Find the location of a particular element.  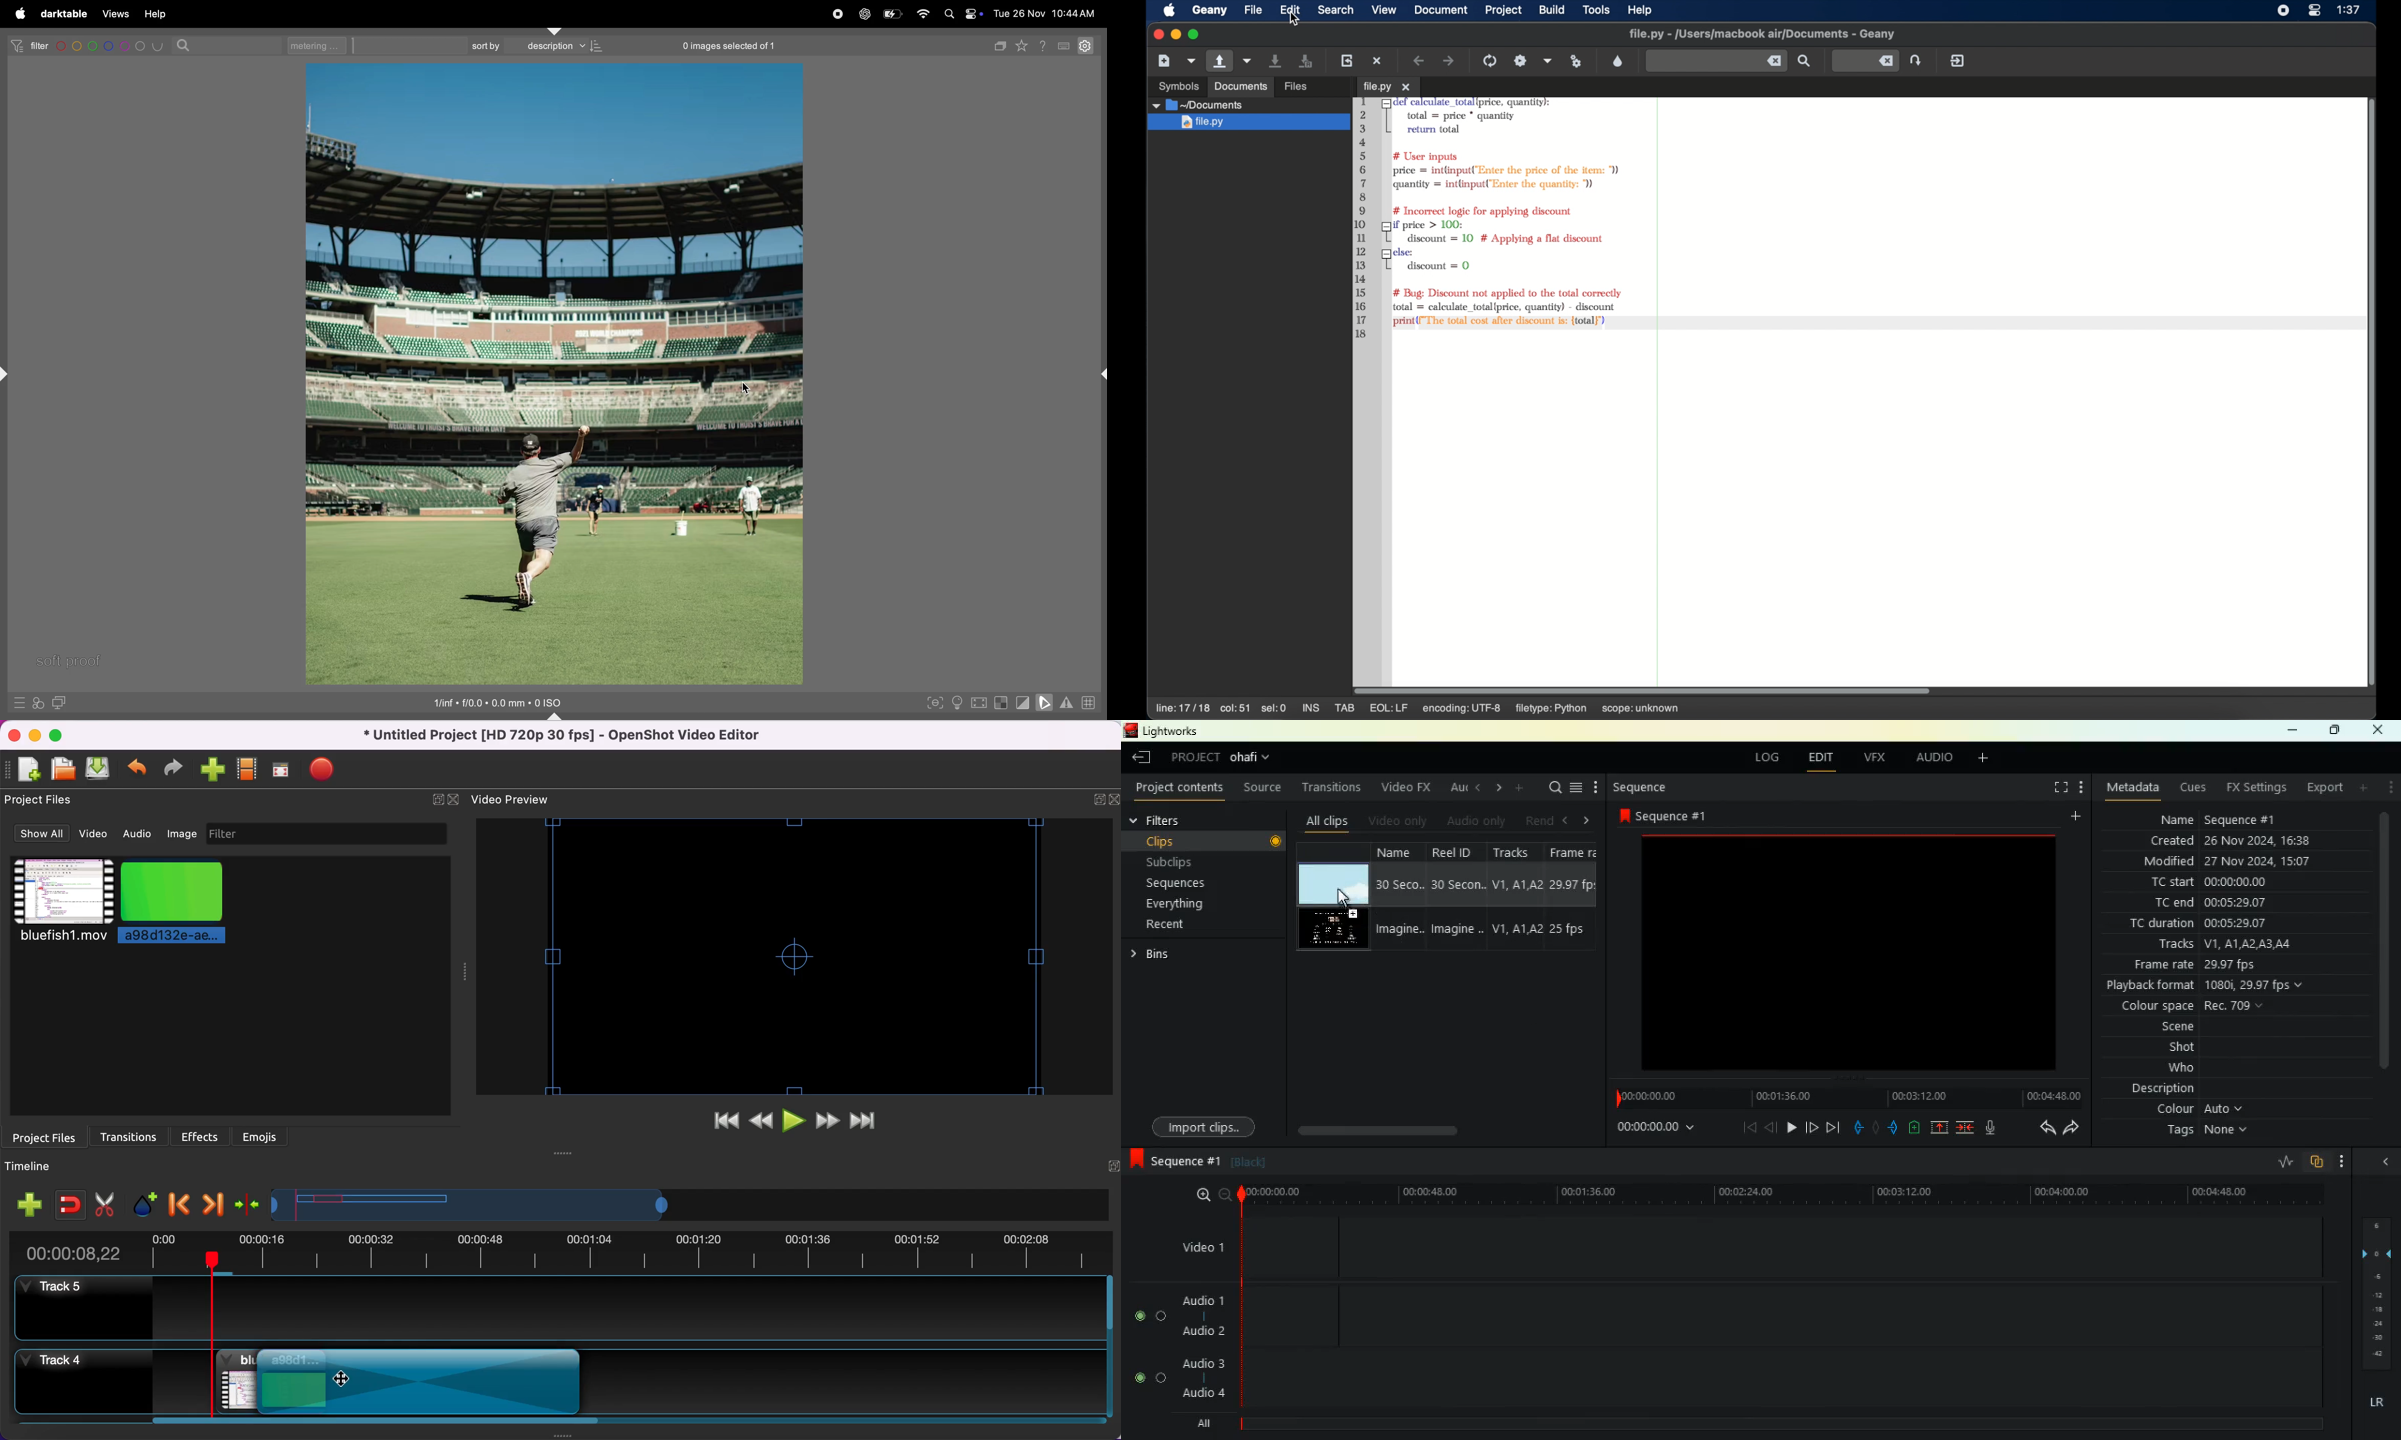

sortby is located at coordinates (483, 46).